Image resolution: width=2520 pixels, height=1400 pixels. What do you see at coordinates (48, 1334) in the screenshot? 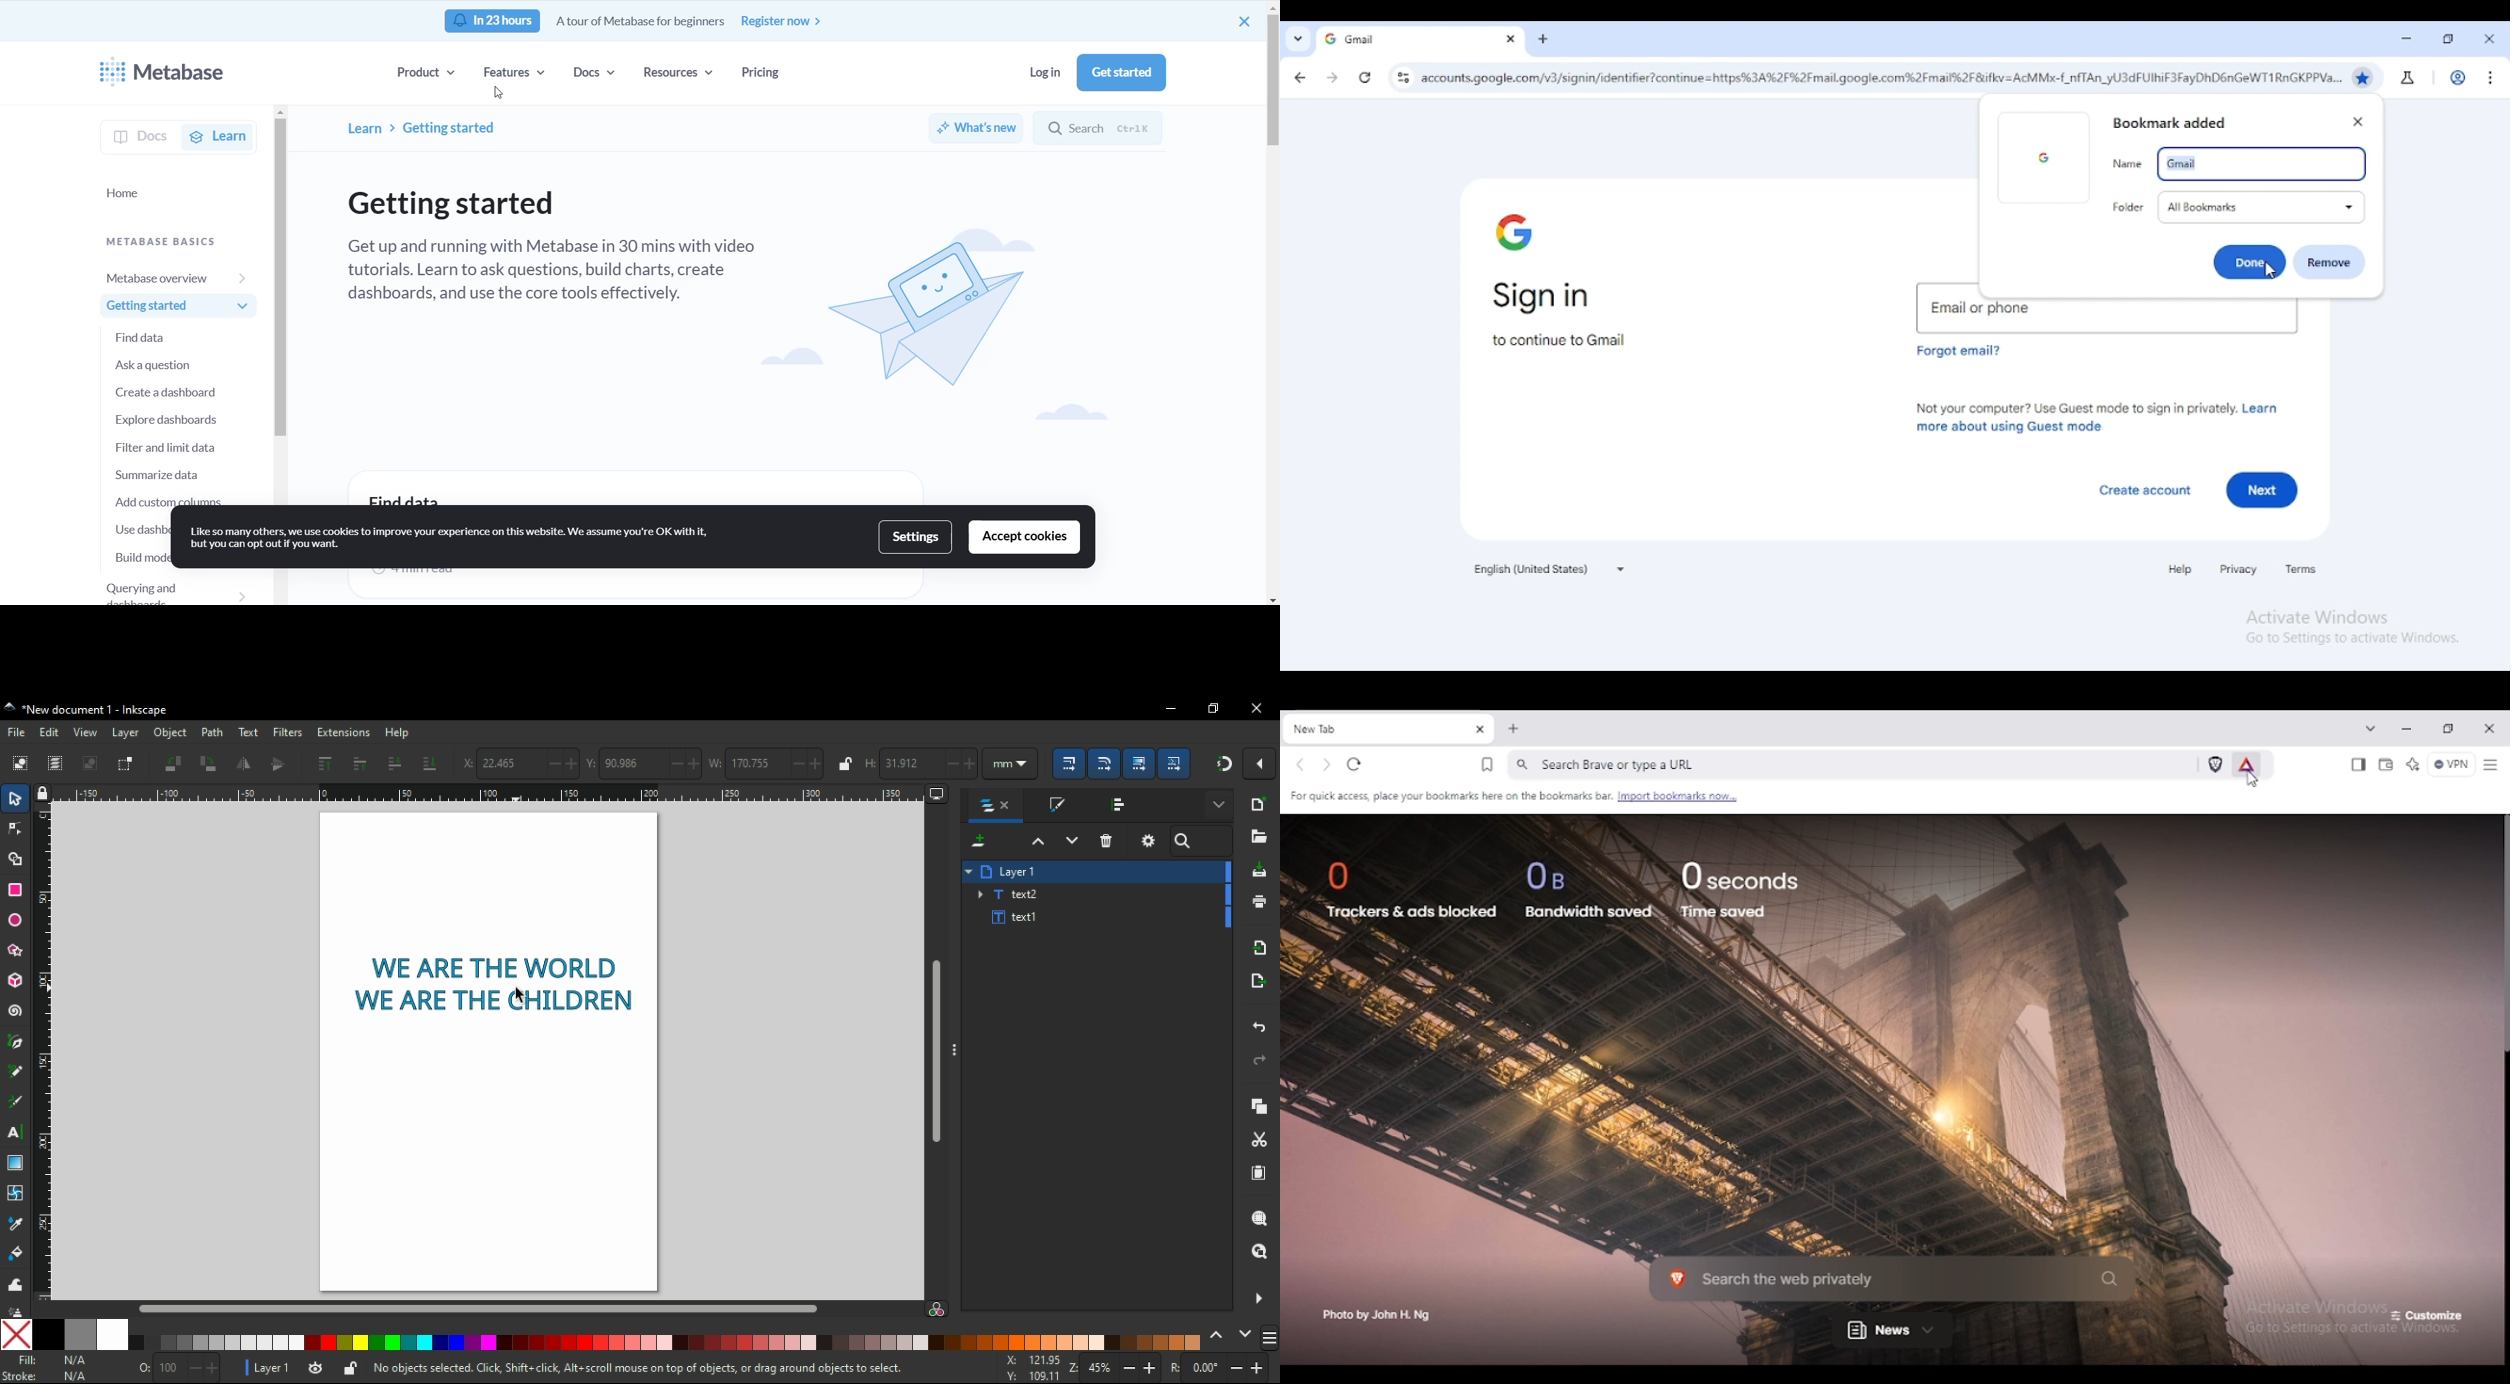
I see `black` at bounding box center [48, 1334].